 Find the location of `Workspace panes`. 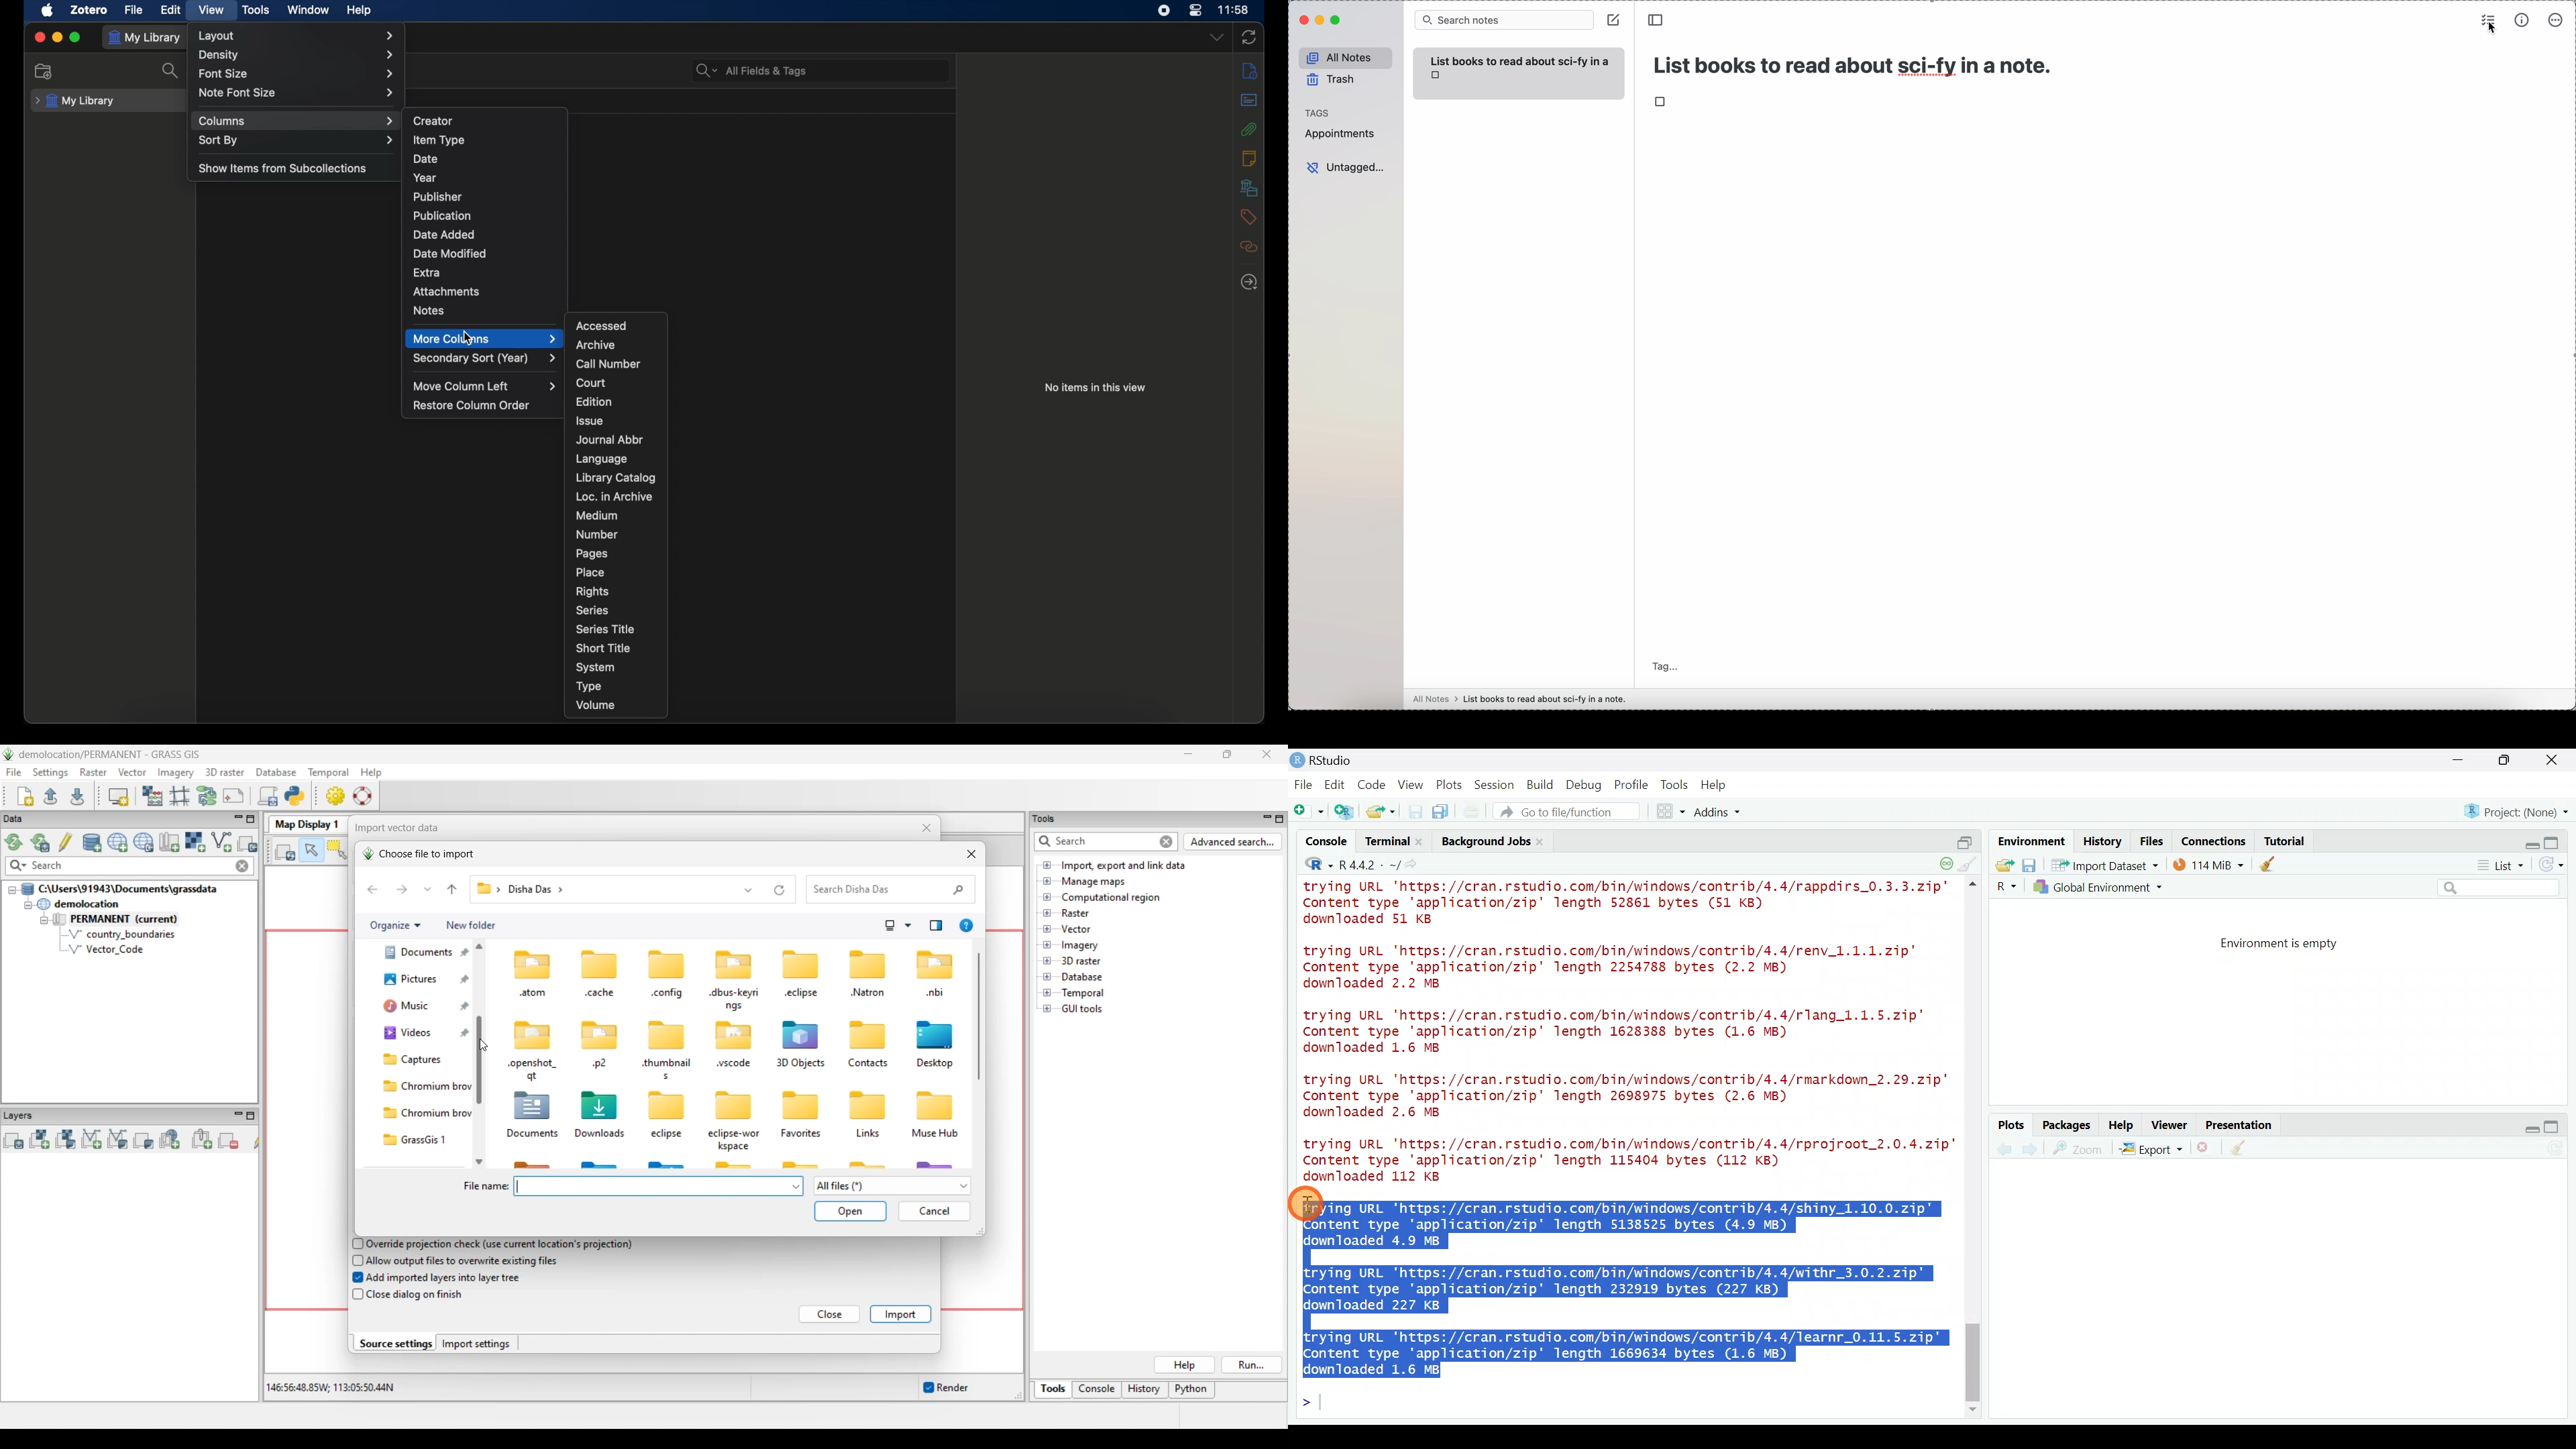

Workspace panes is located at coordinates (1672, 812).